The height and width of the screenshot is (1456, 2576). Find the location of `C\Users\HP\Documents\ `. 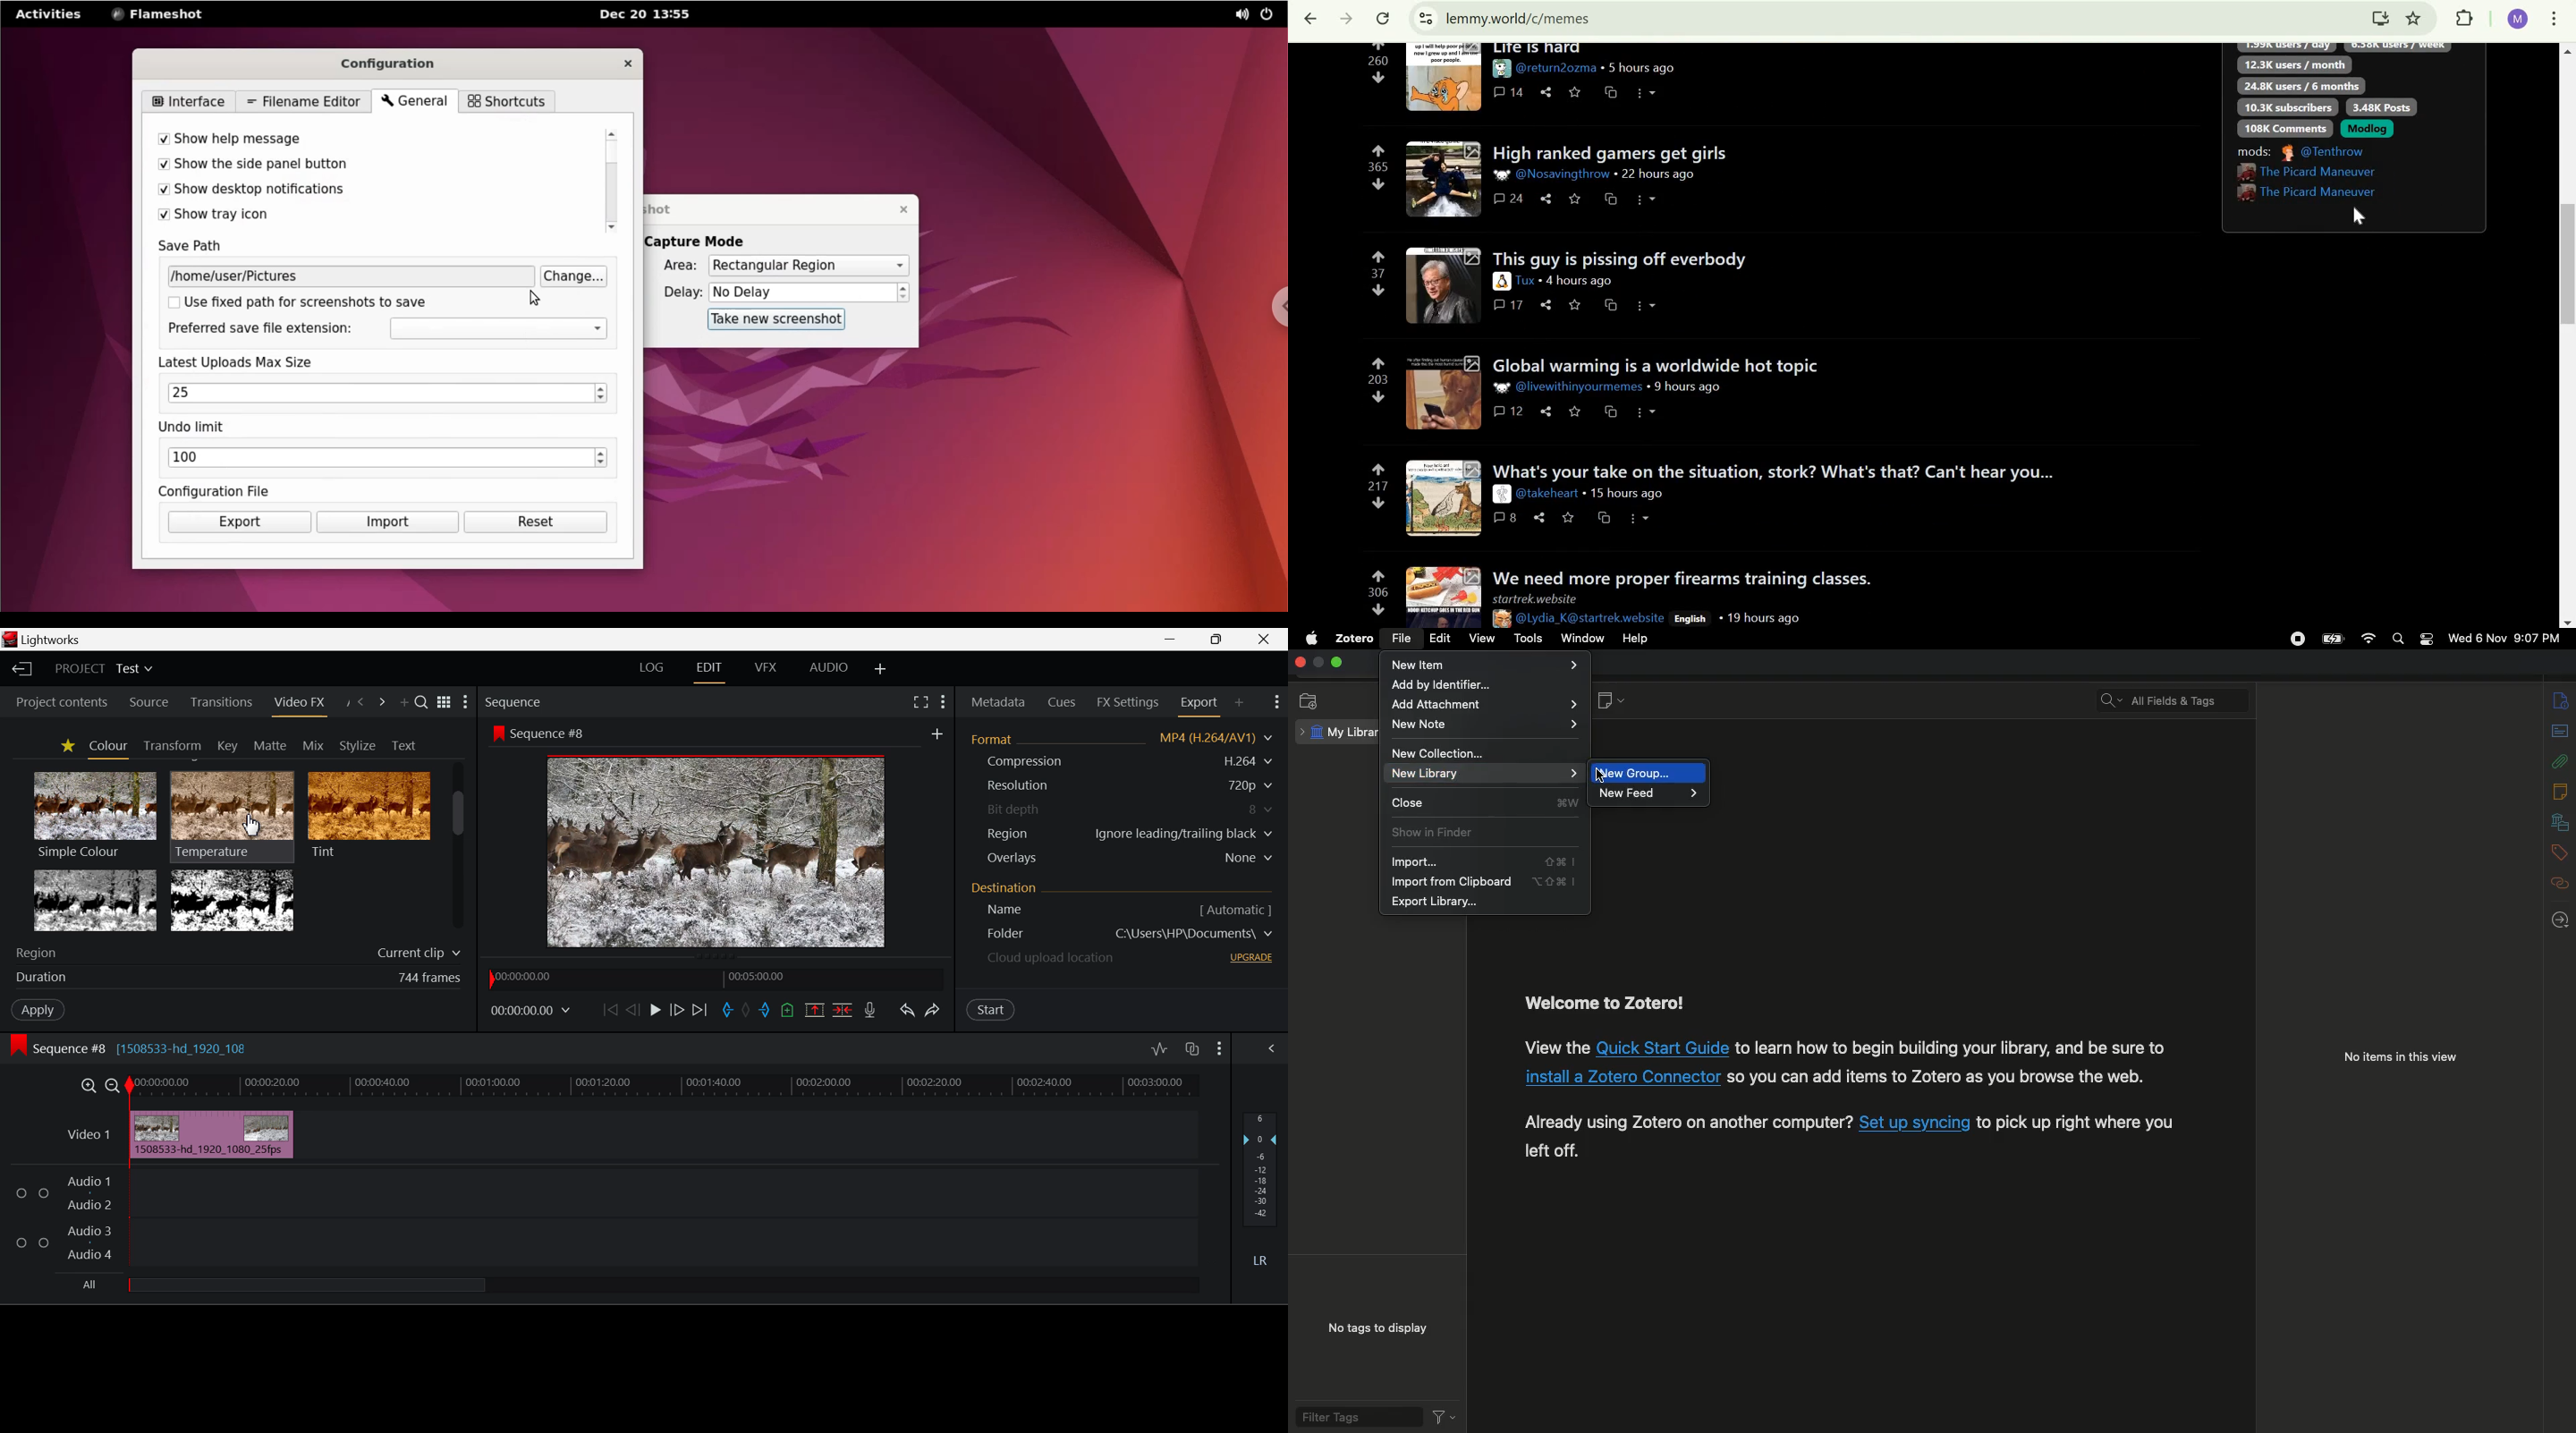

C\Users\HP\Documents\  is located at coordinates (1194, 933).